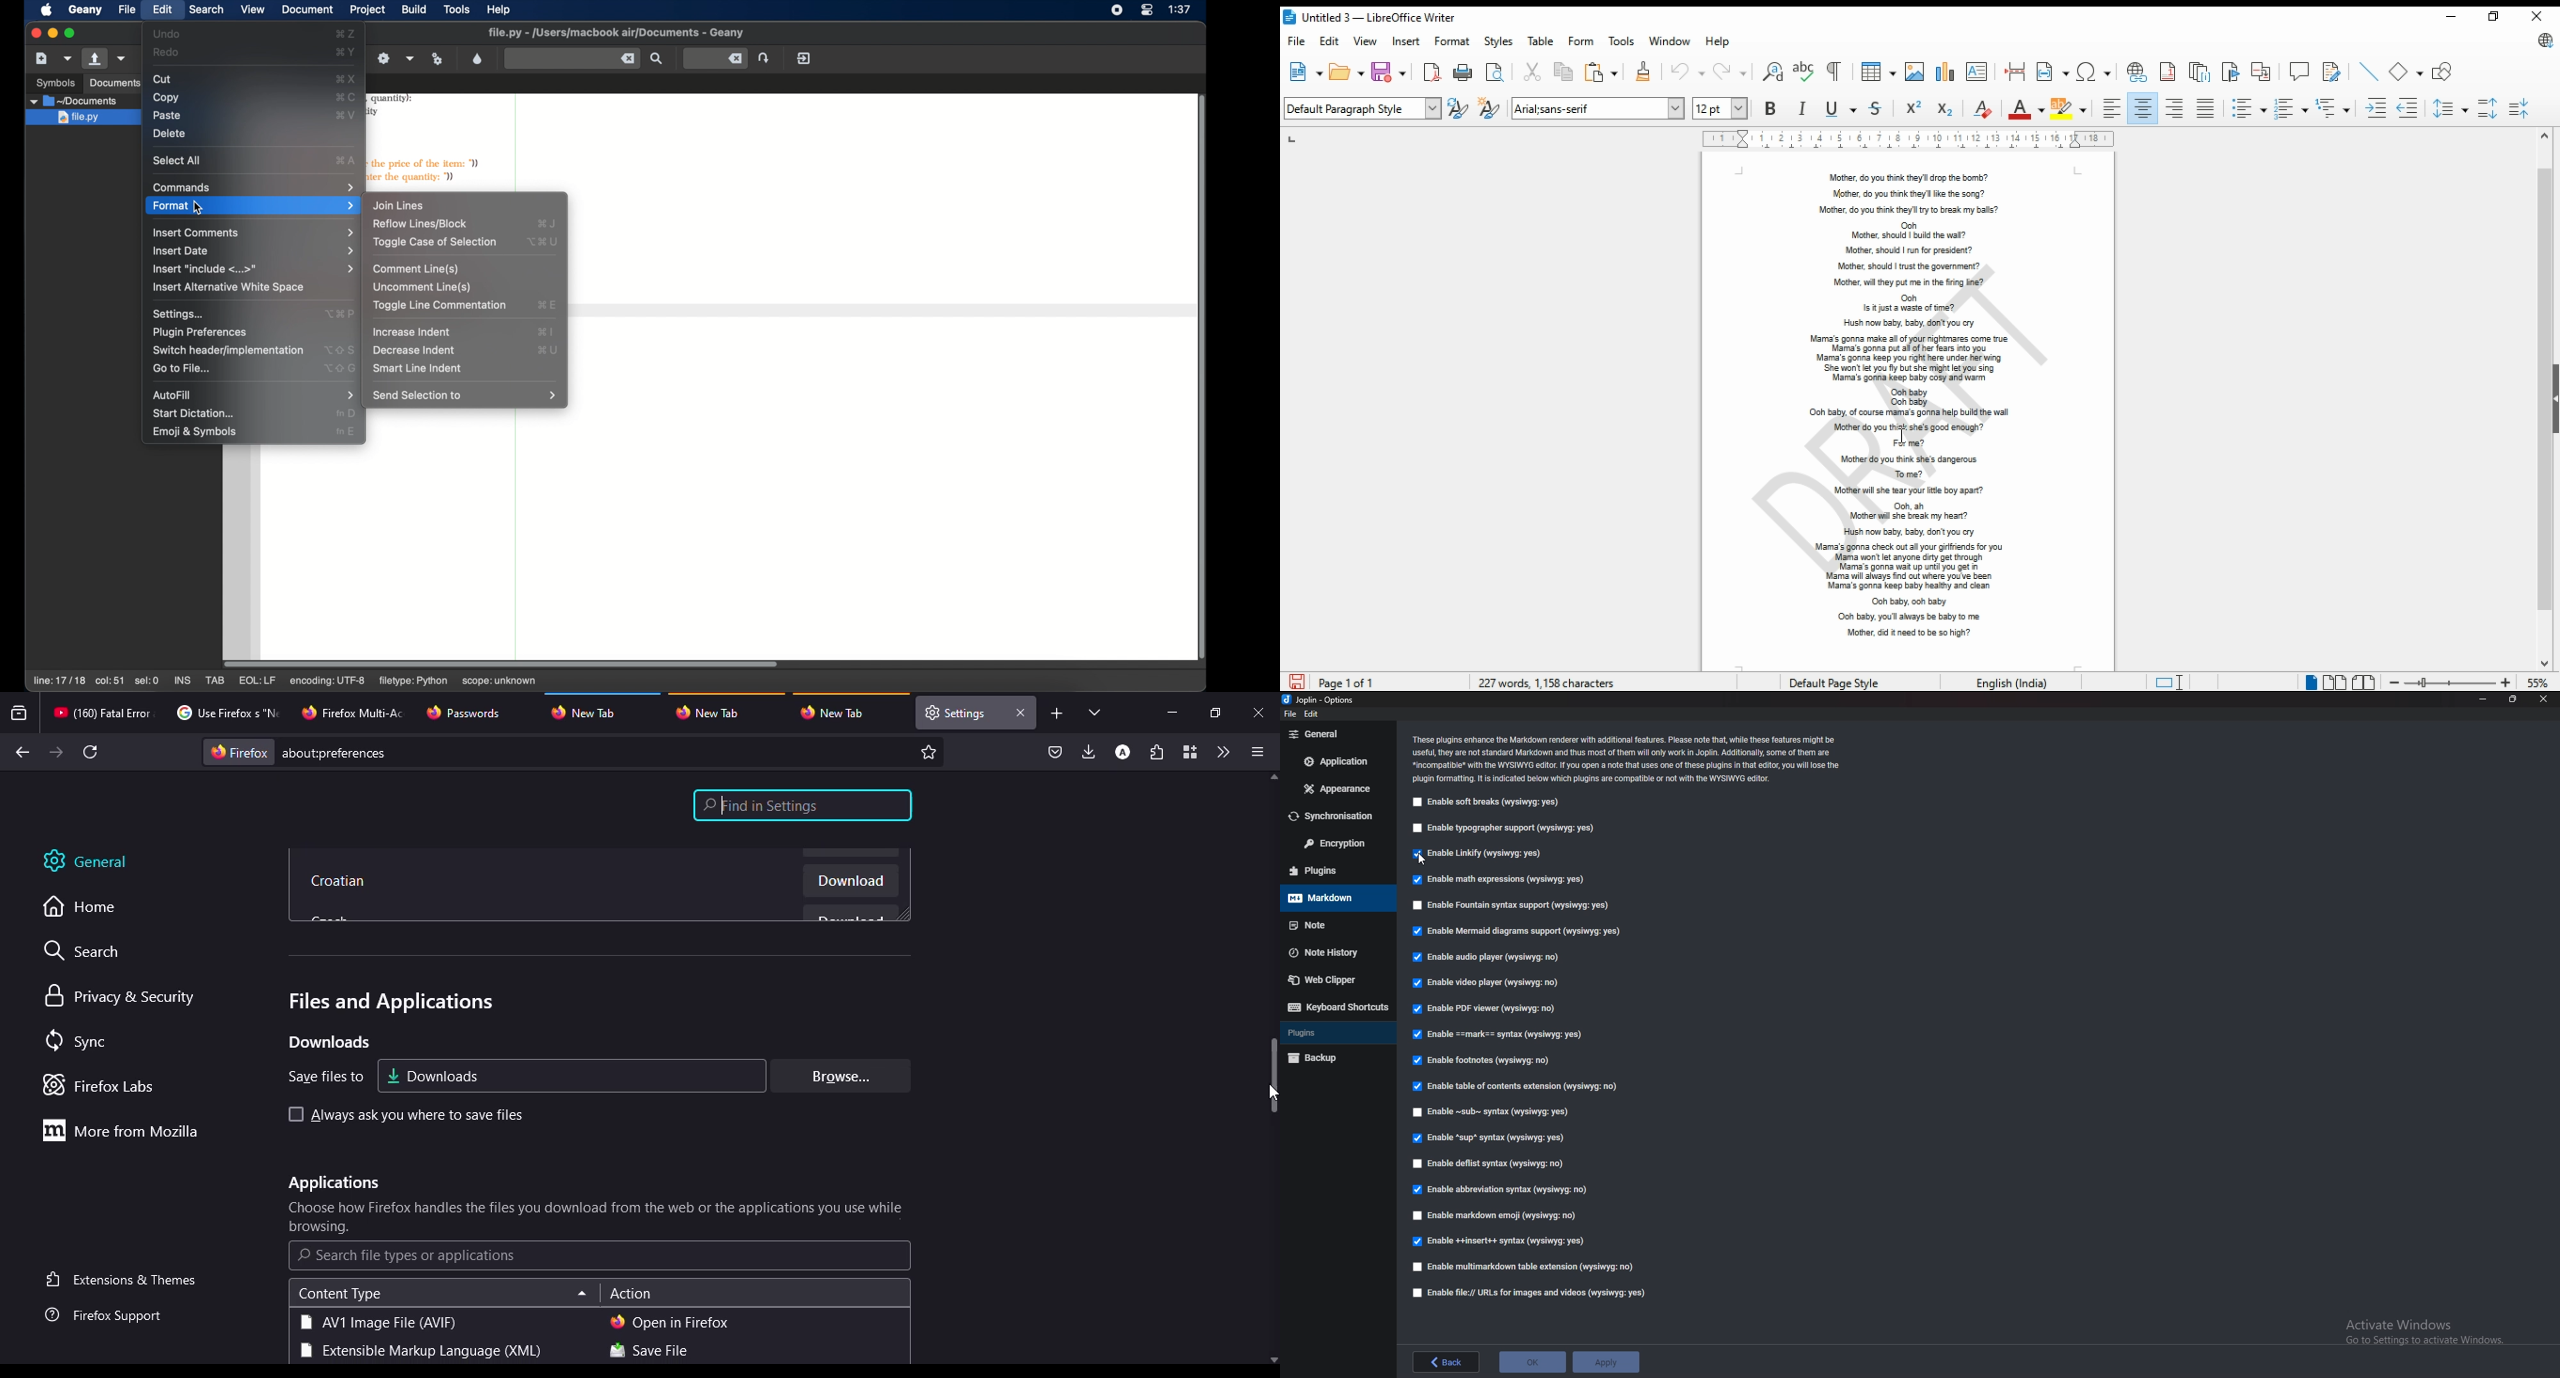 The width and height of the screenshot is (2576, 1400). I want to click on extensions, so click(1156, 754).